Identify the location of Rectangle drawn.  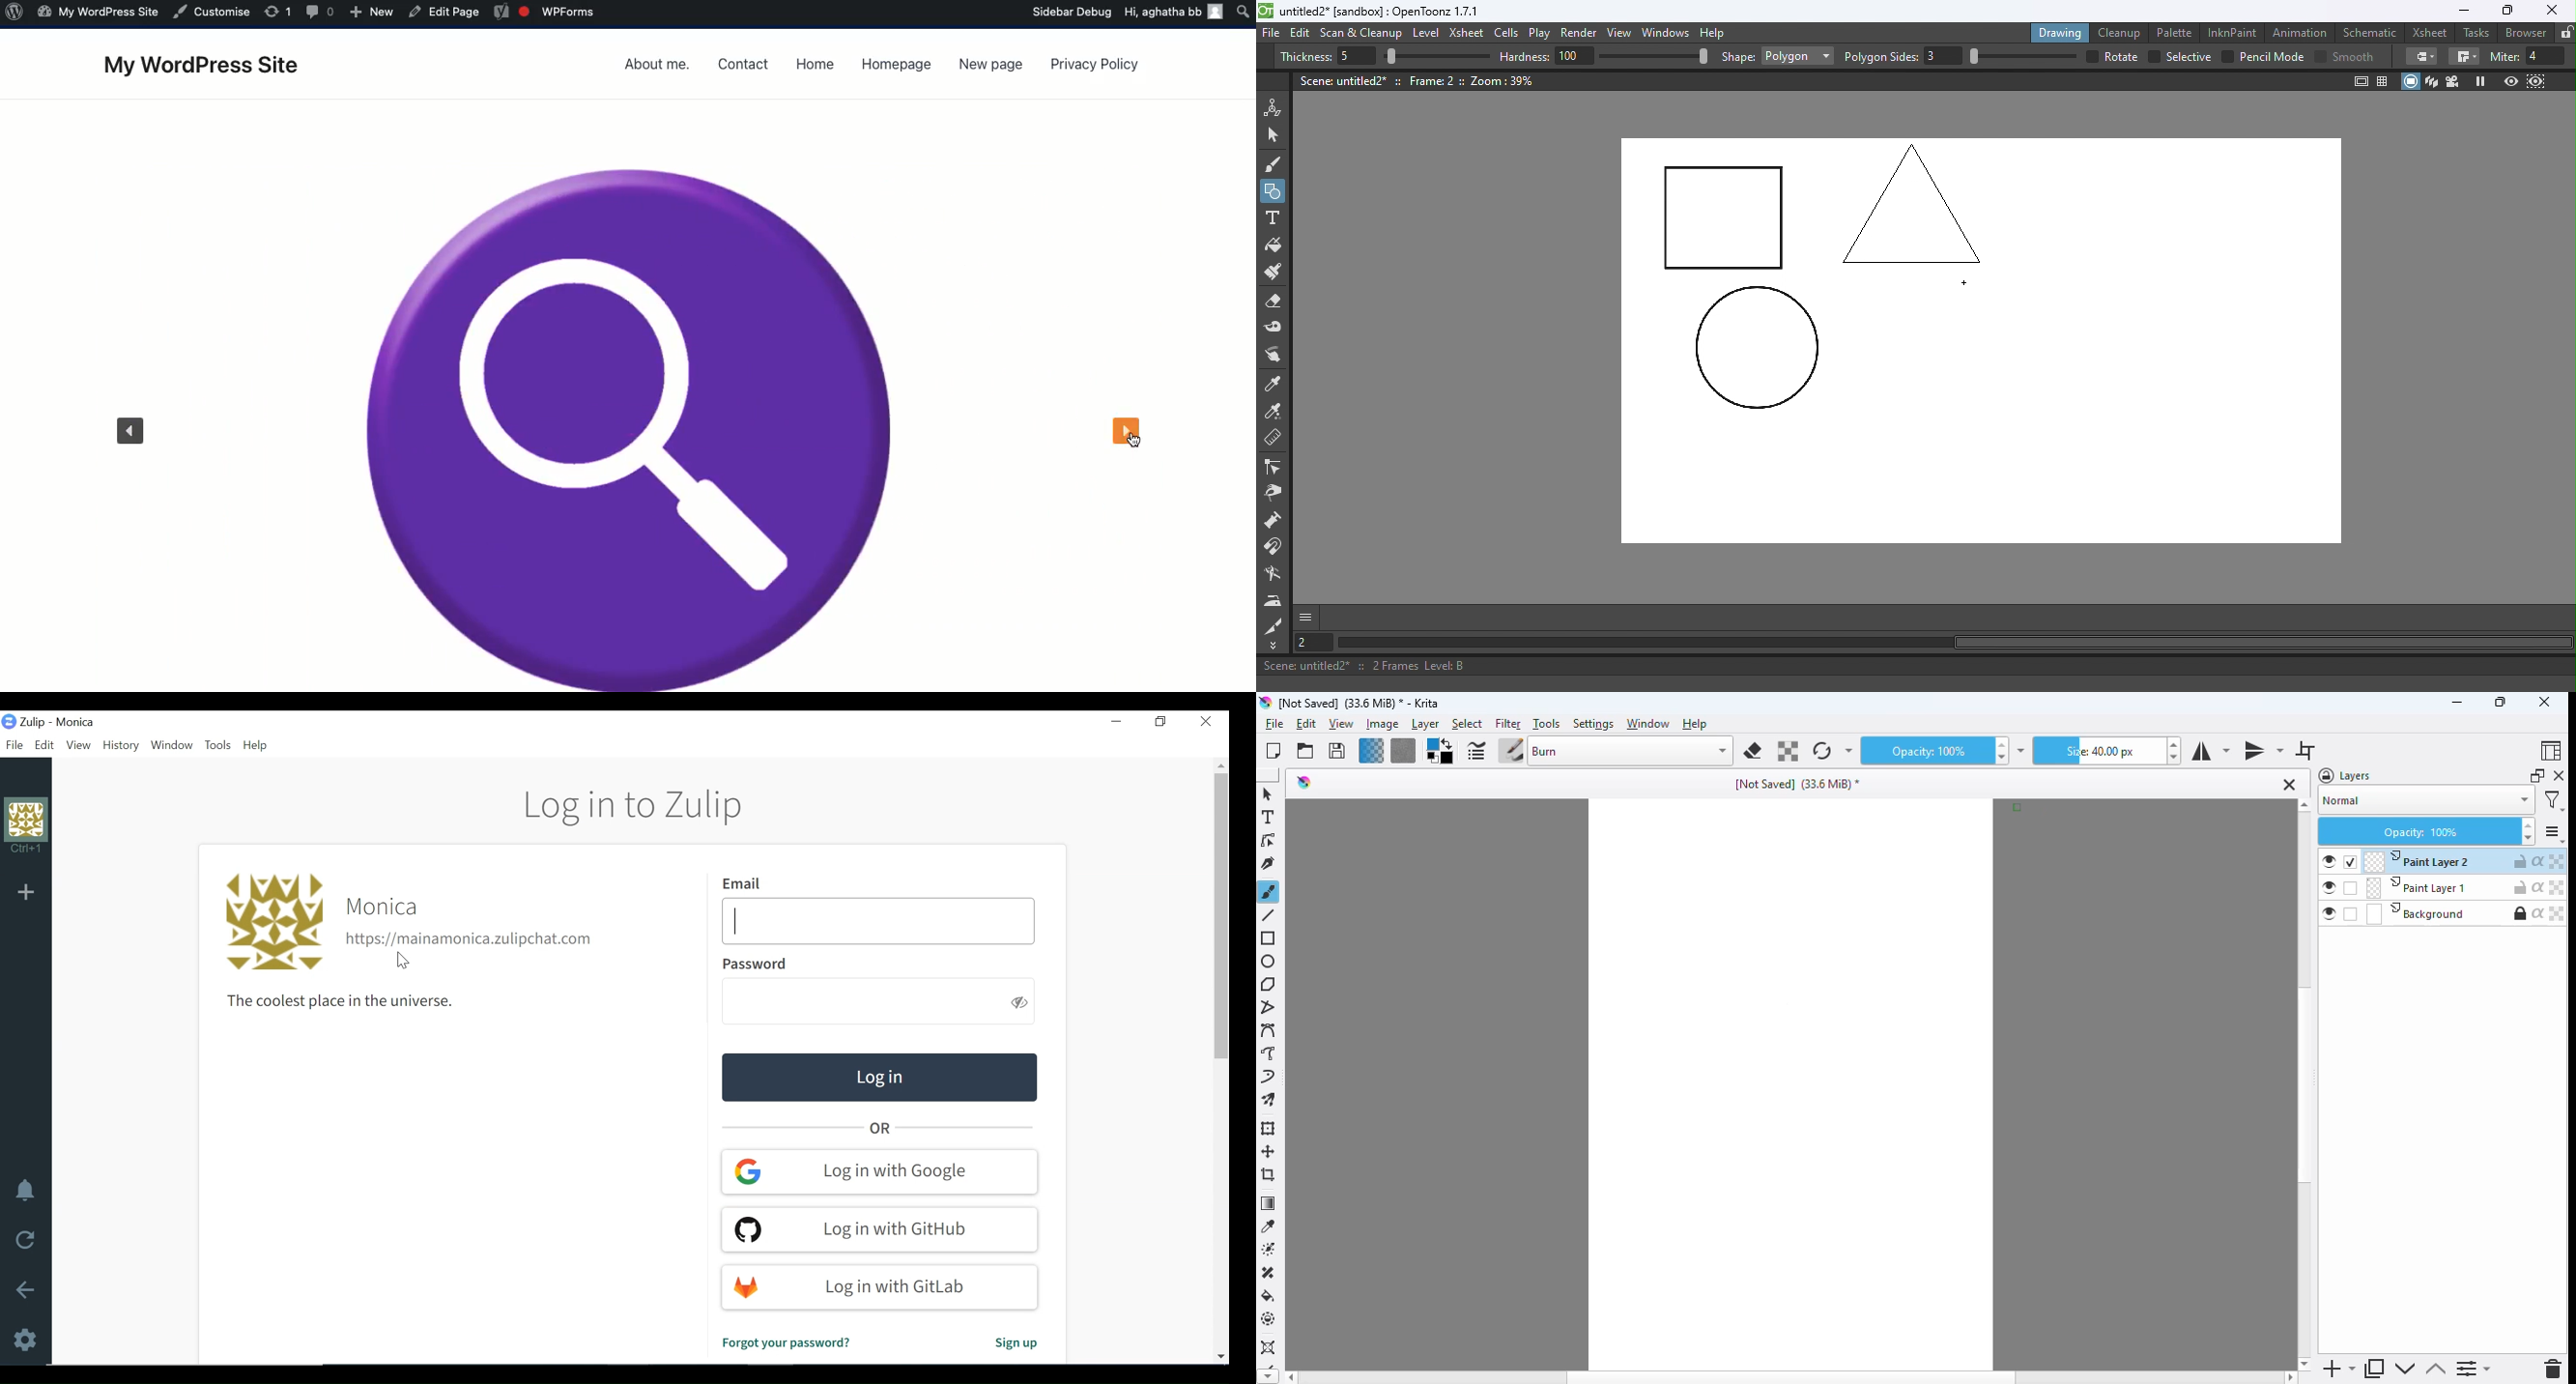
(1725, 219).